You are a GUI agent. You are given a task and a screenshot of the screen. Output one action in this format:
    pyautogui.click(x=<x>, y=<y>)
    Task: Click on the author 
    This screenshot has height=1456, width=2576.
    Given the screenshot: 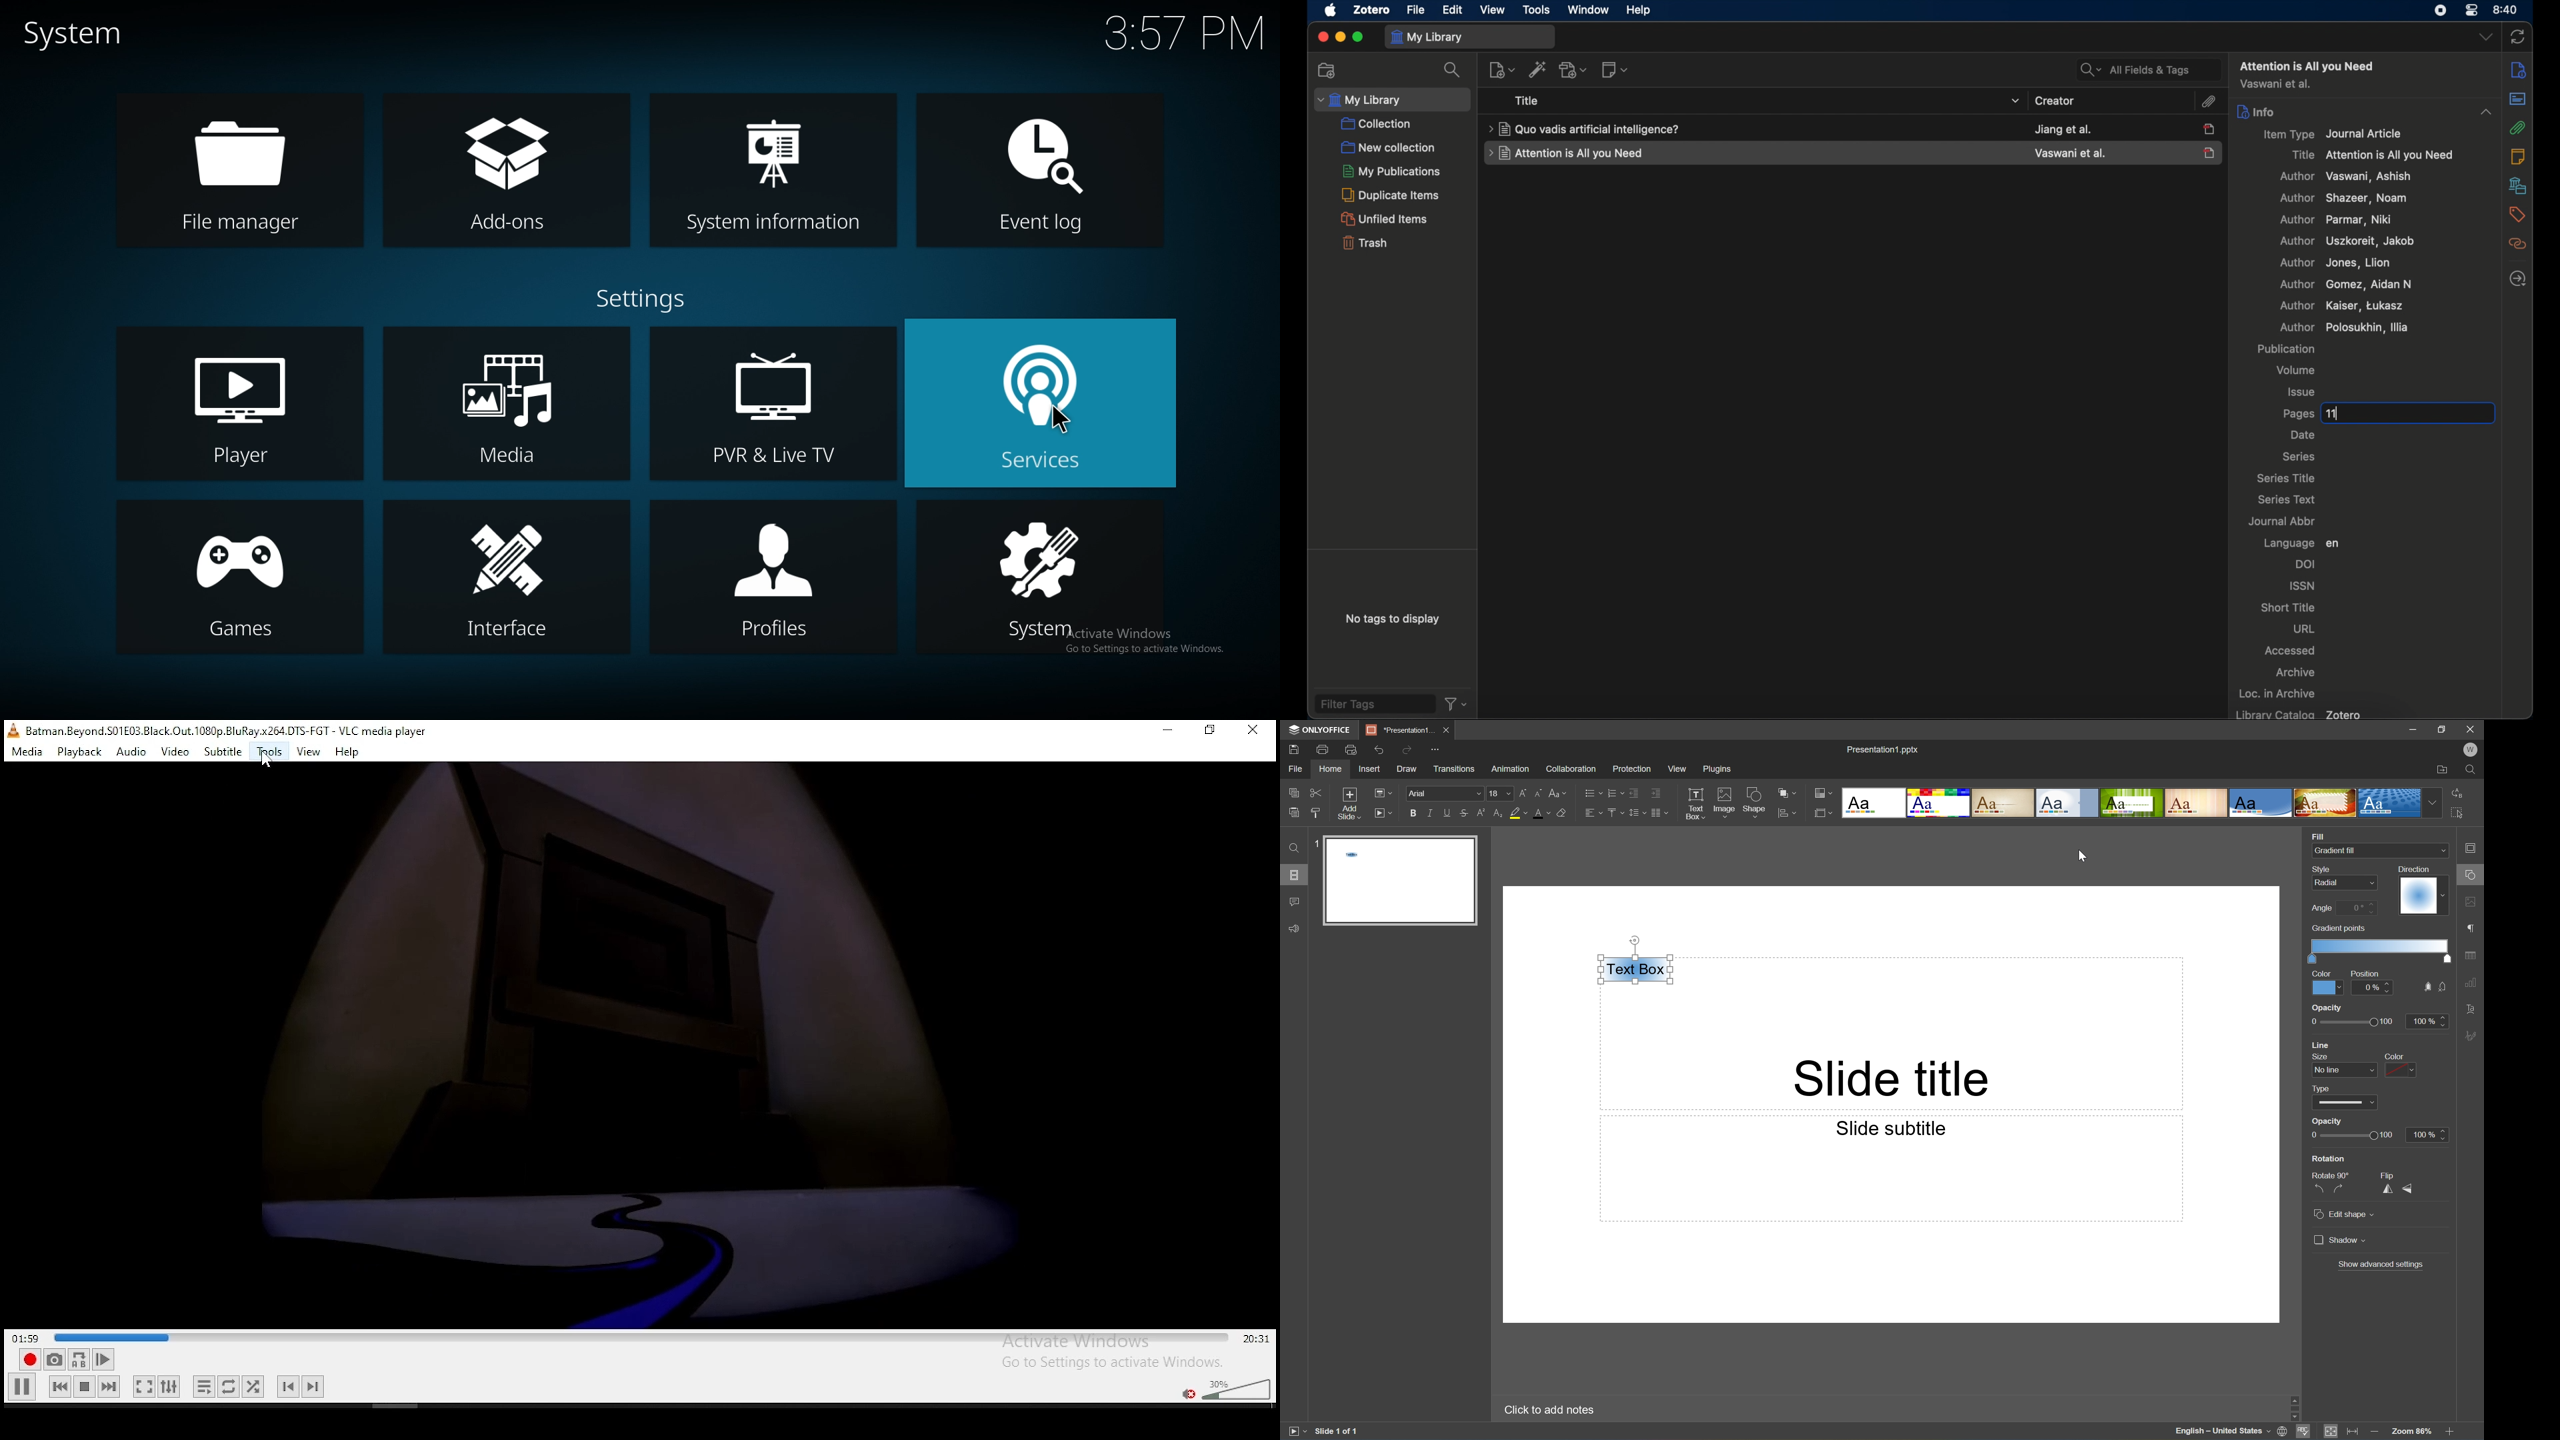 What is the action you would take?
    pyautogui.click(x=2276, y=84)
    